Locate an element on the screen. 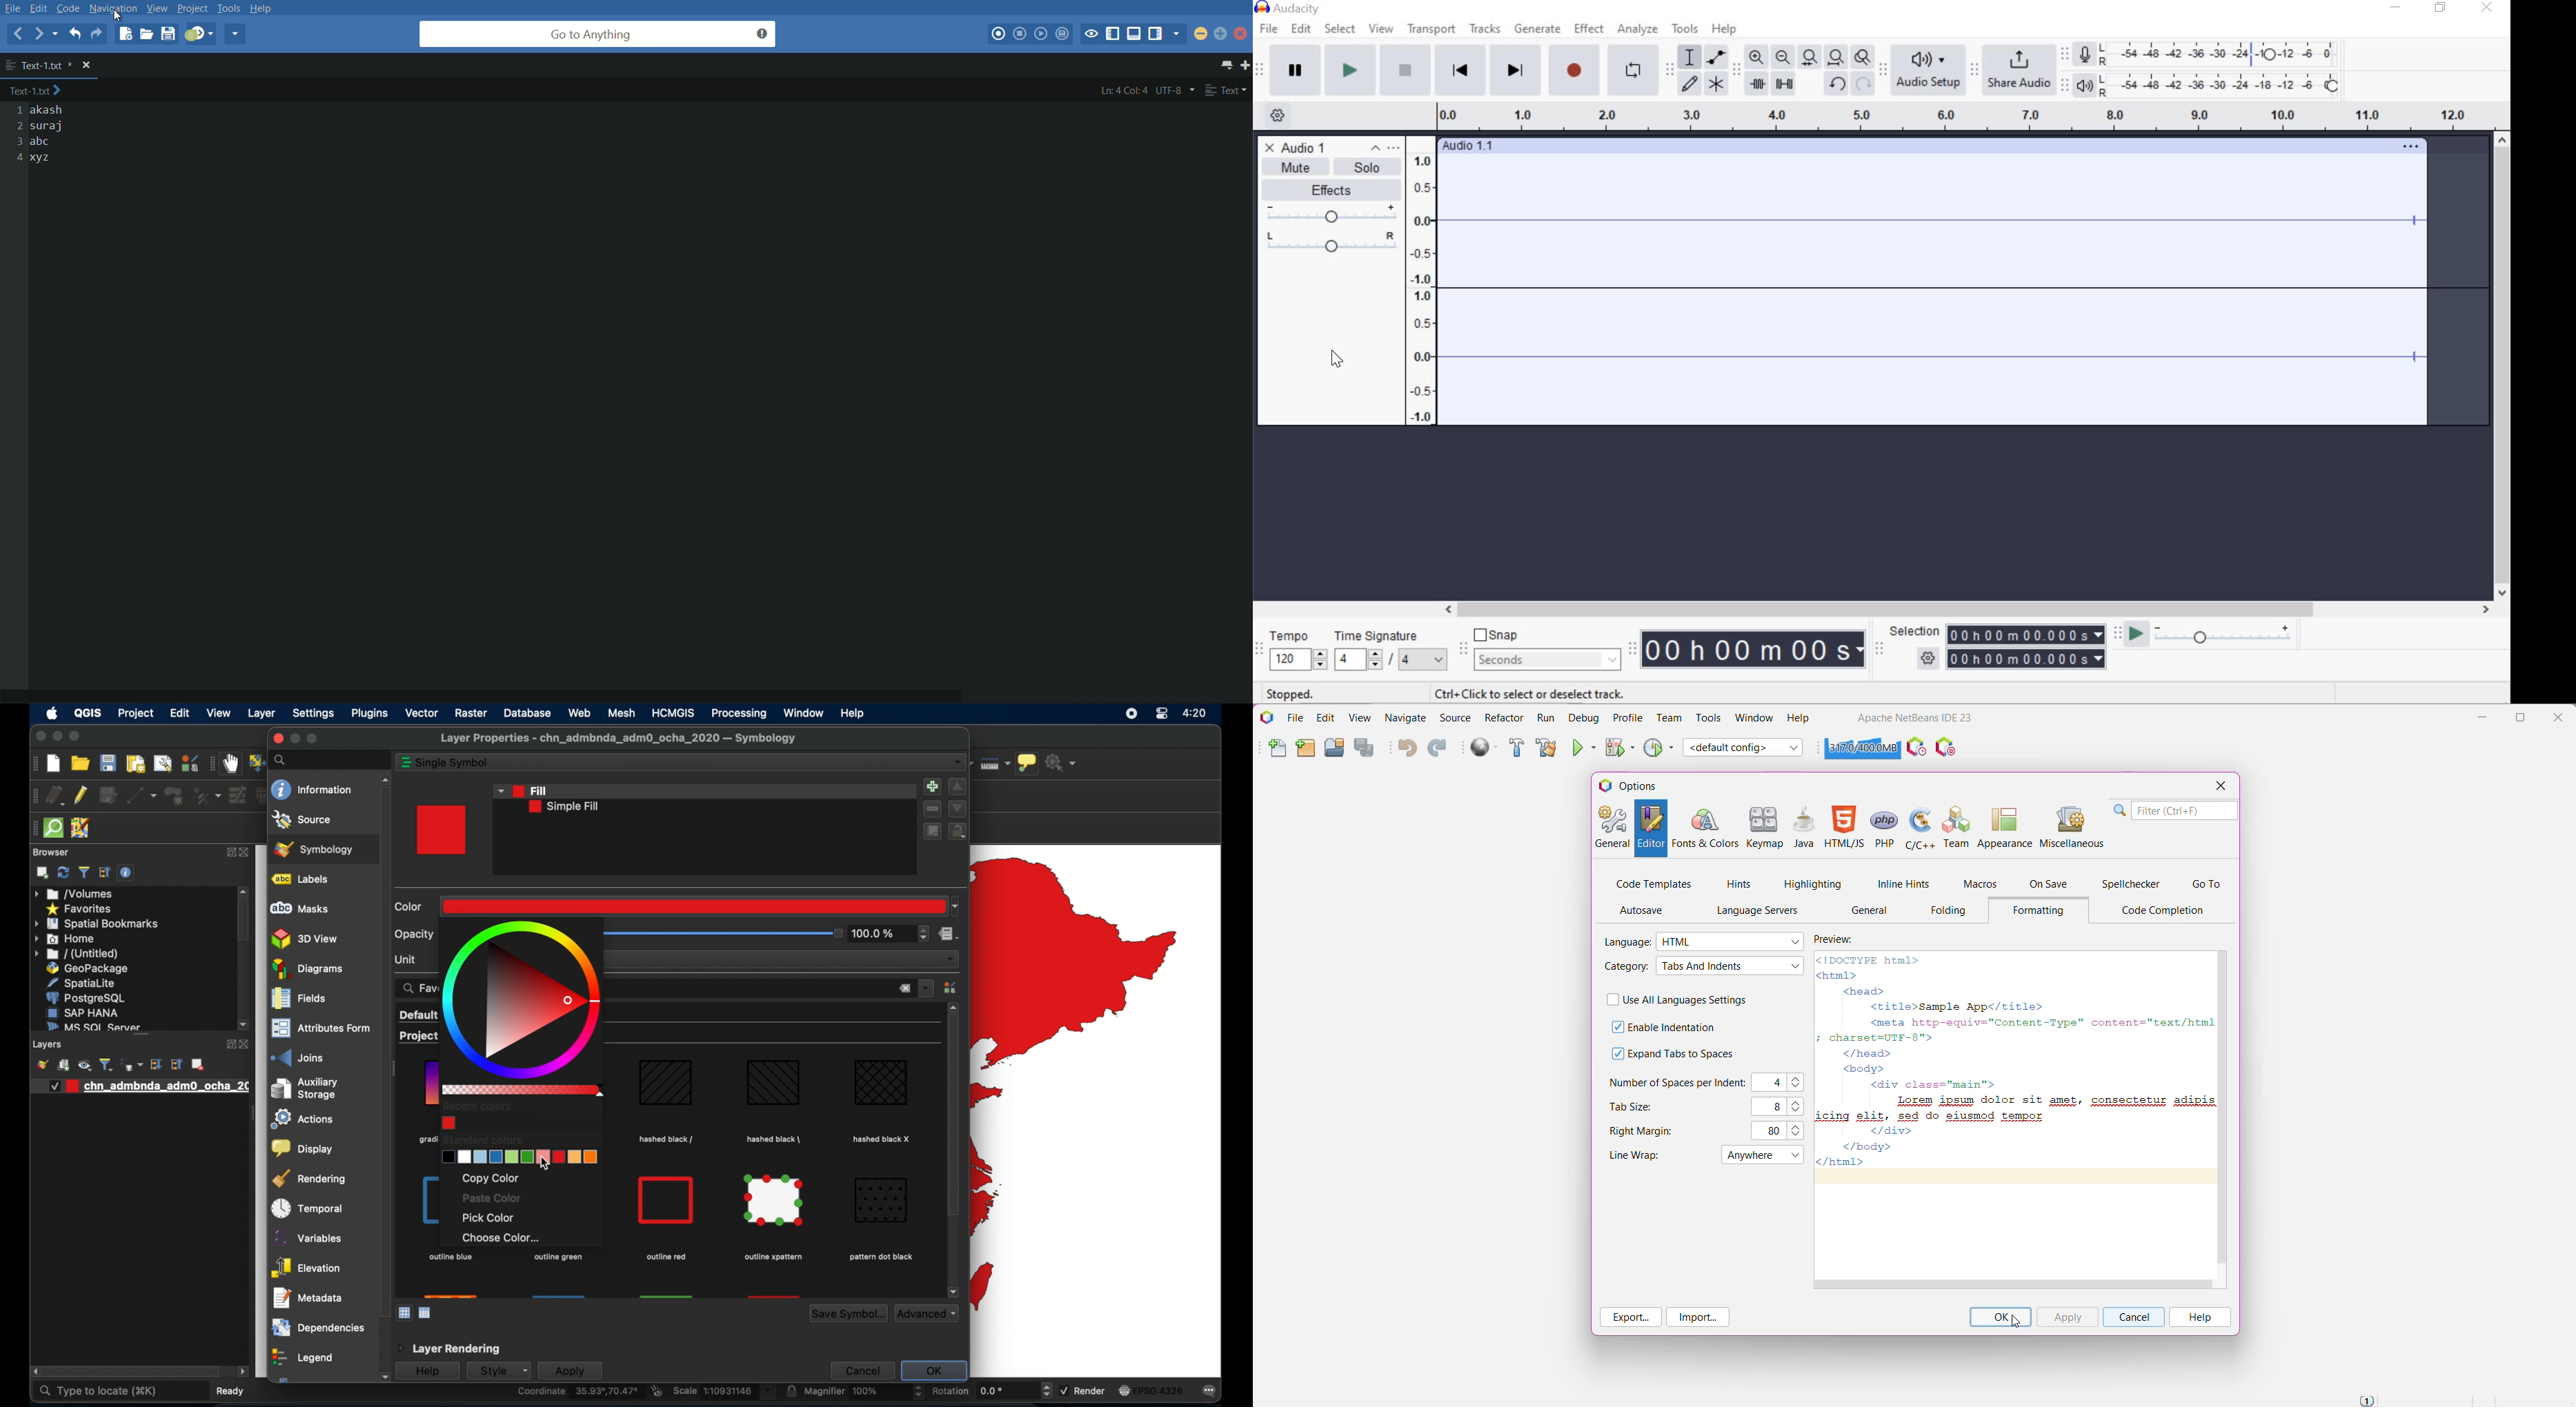  quicksom is located at coordinates (53, 829).